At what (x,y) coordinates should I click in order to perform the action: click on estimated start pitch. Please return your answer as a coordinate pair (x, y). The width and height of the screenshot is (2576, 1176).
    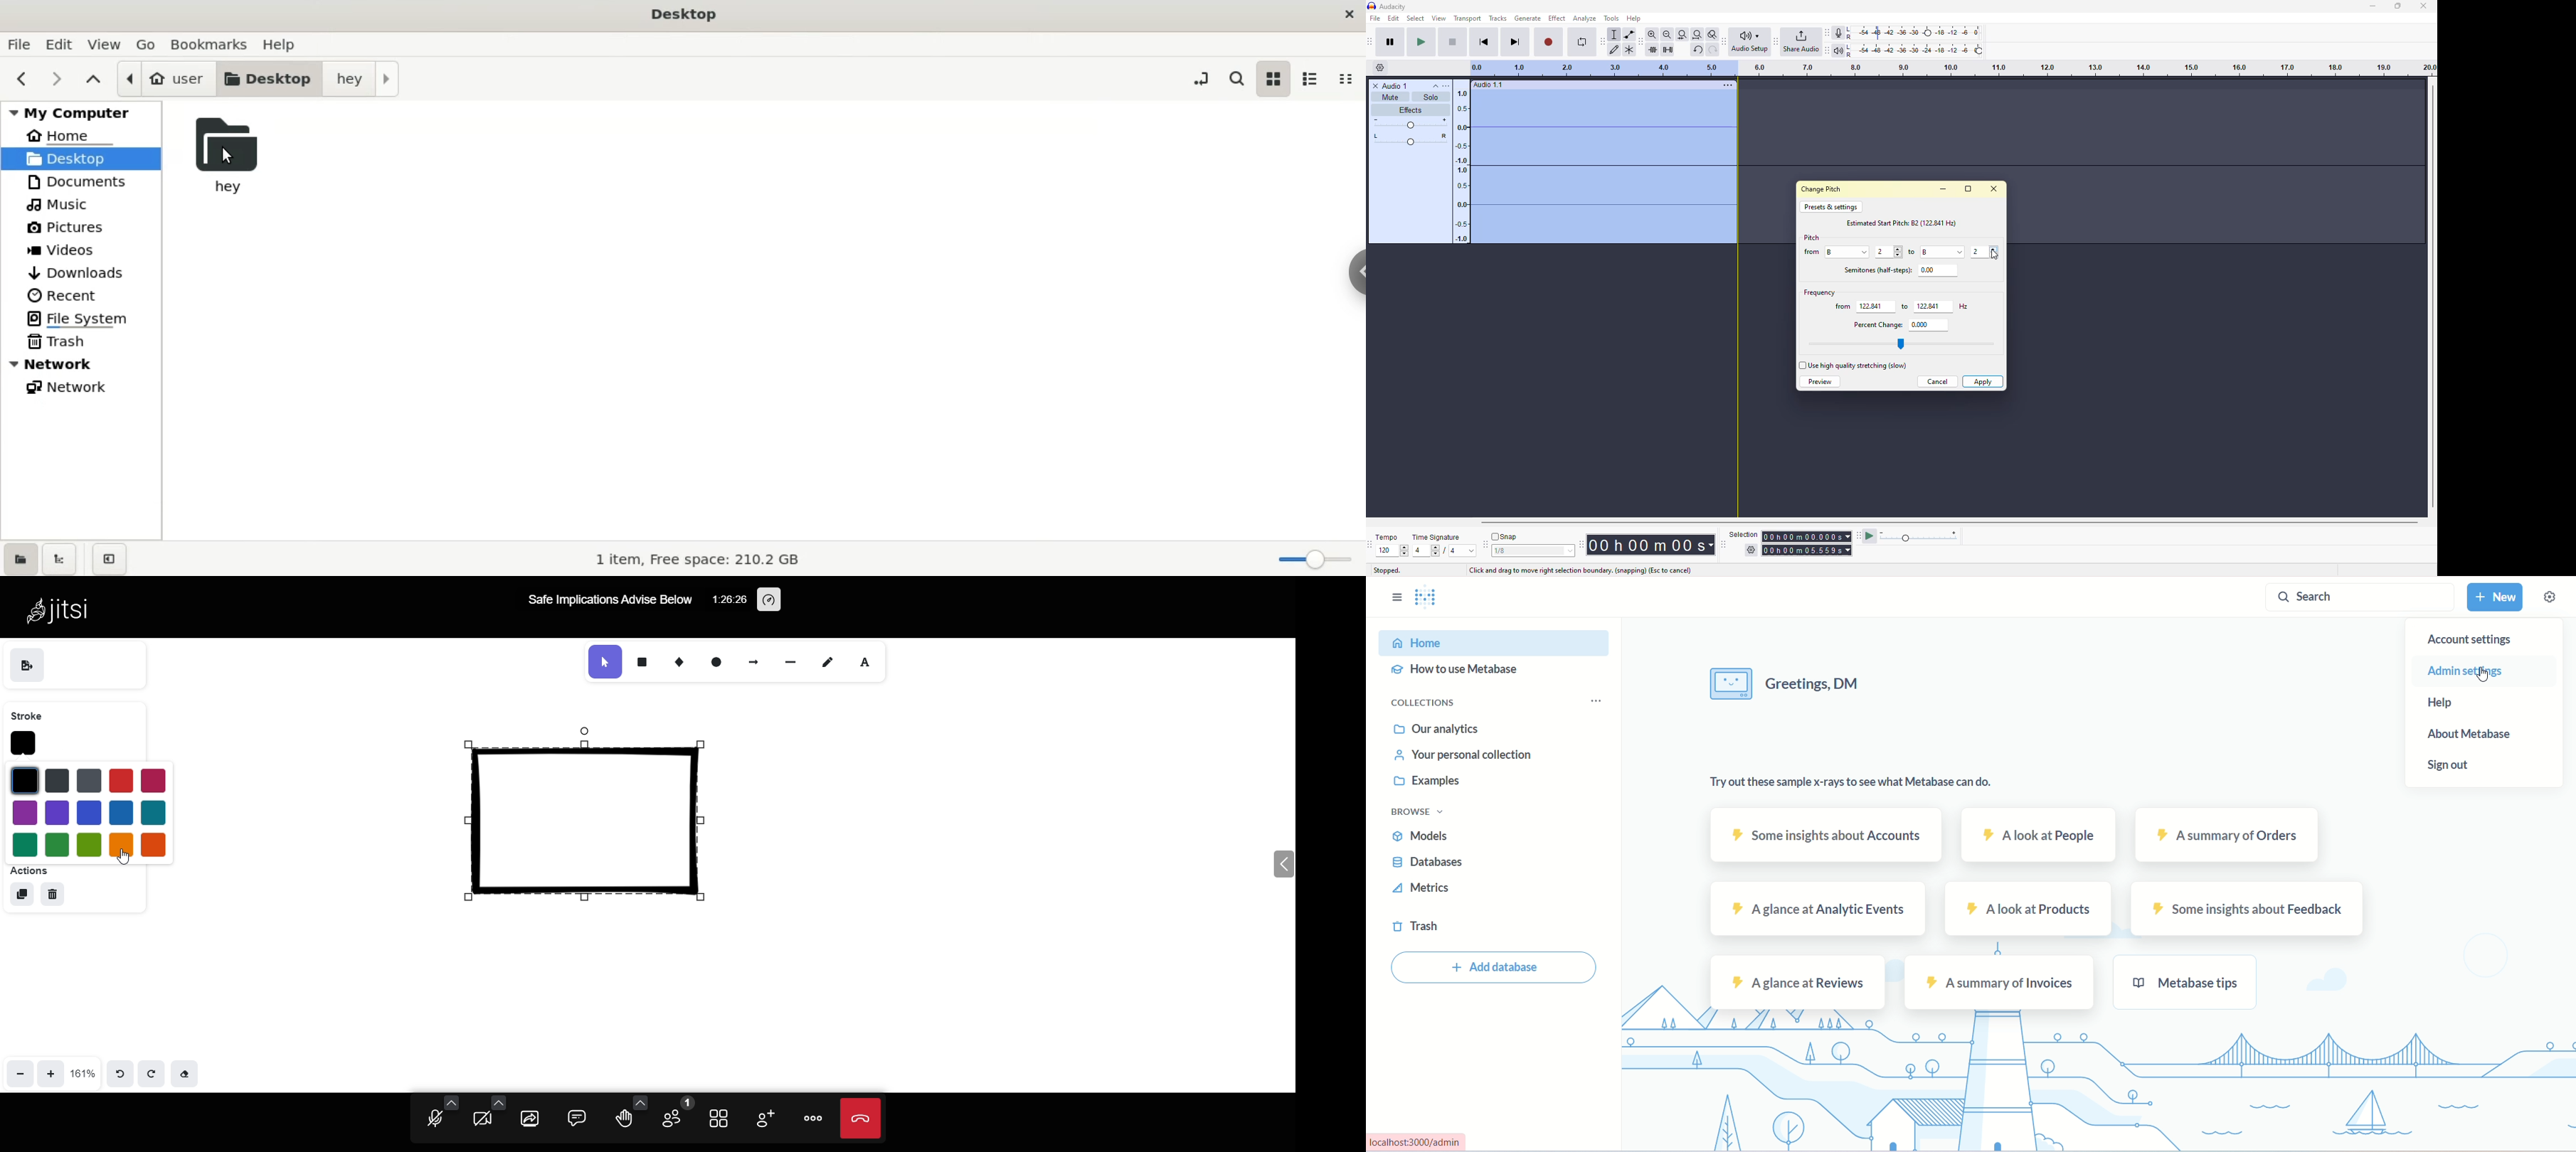
    Looking at the image, I should click on (1905, 222).